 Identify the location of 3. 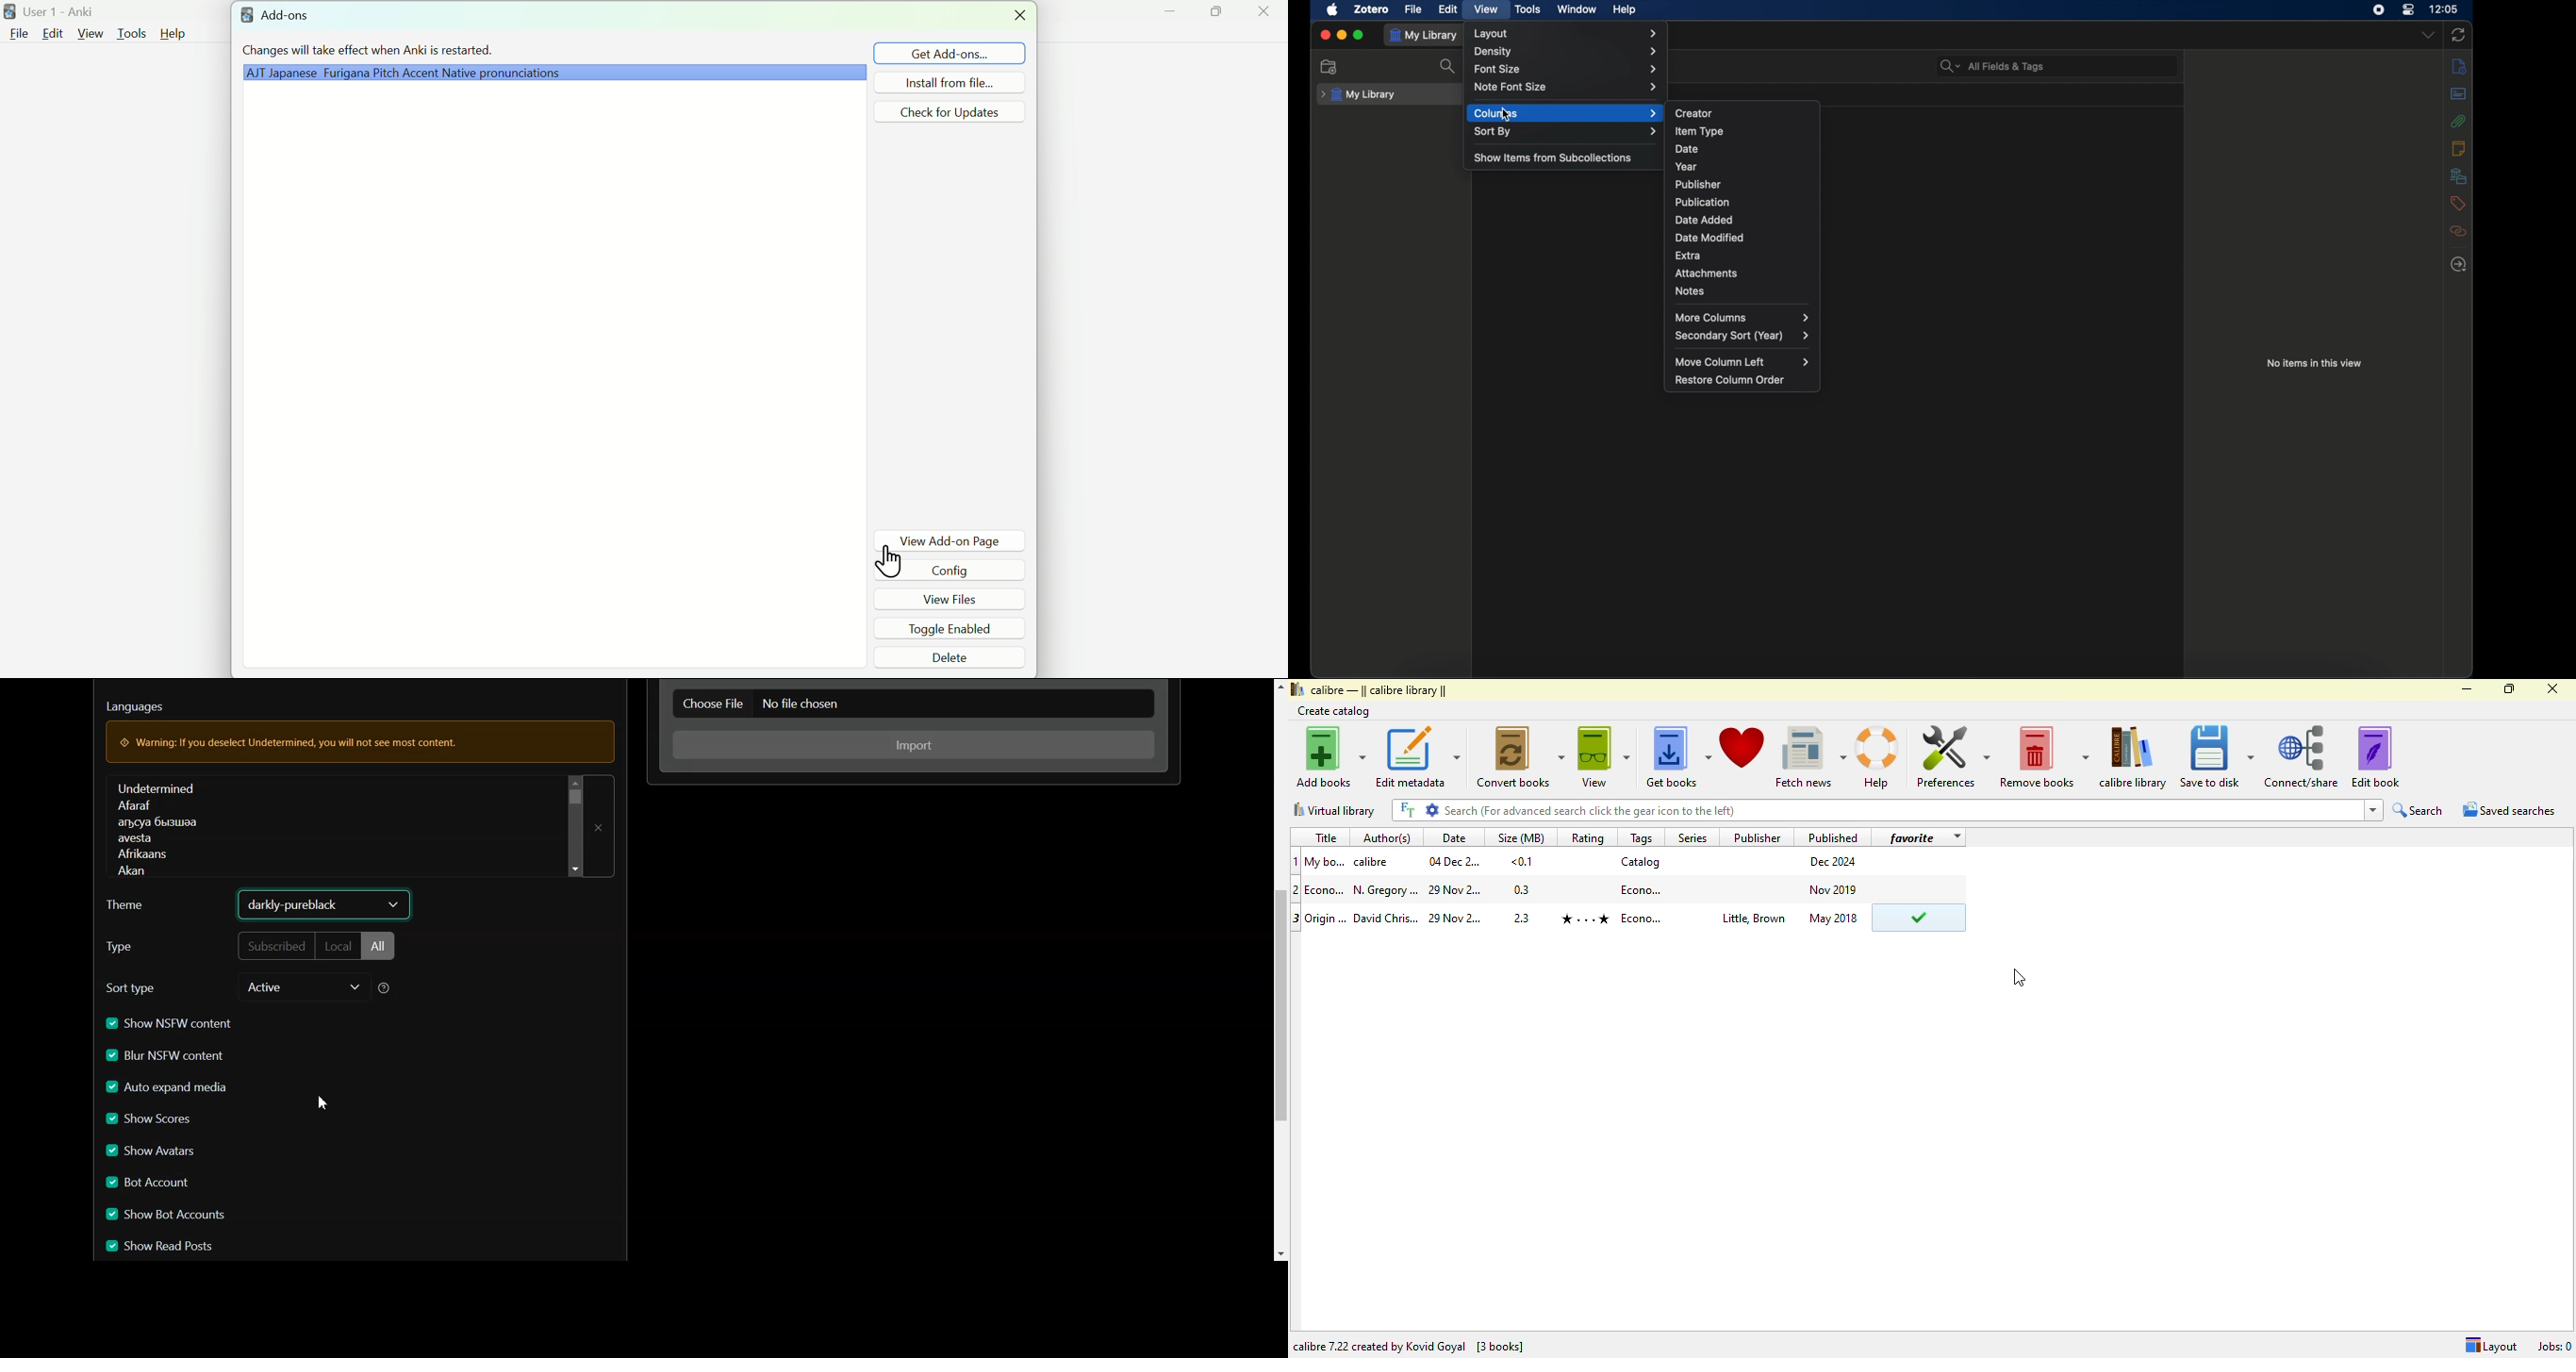
(1296, 919).